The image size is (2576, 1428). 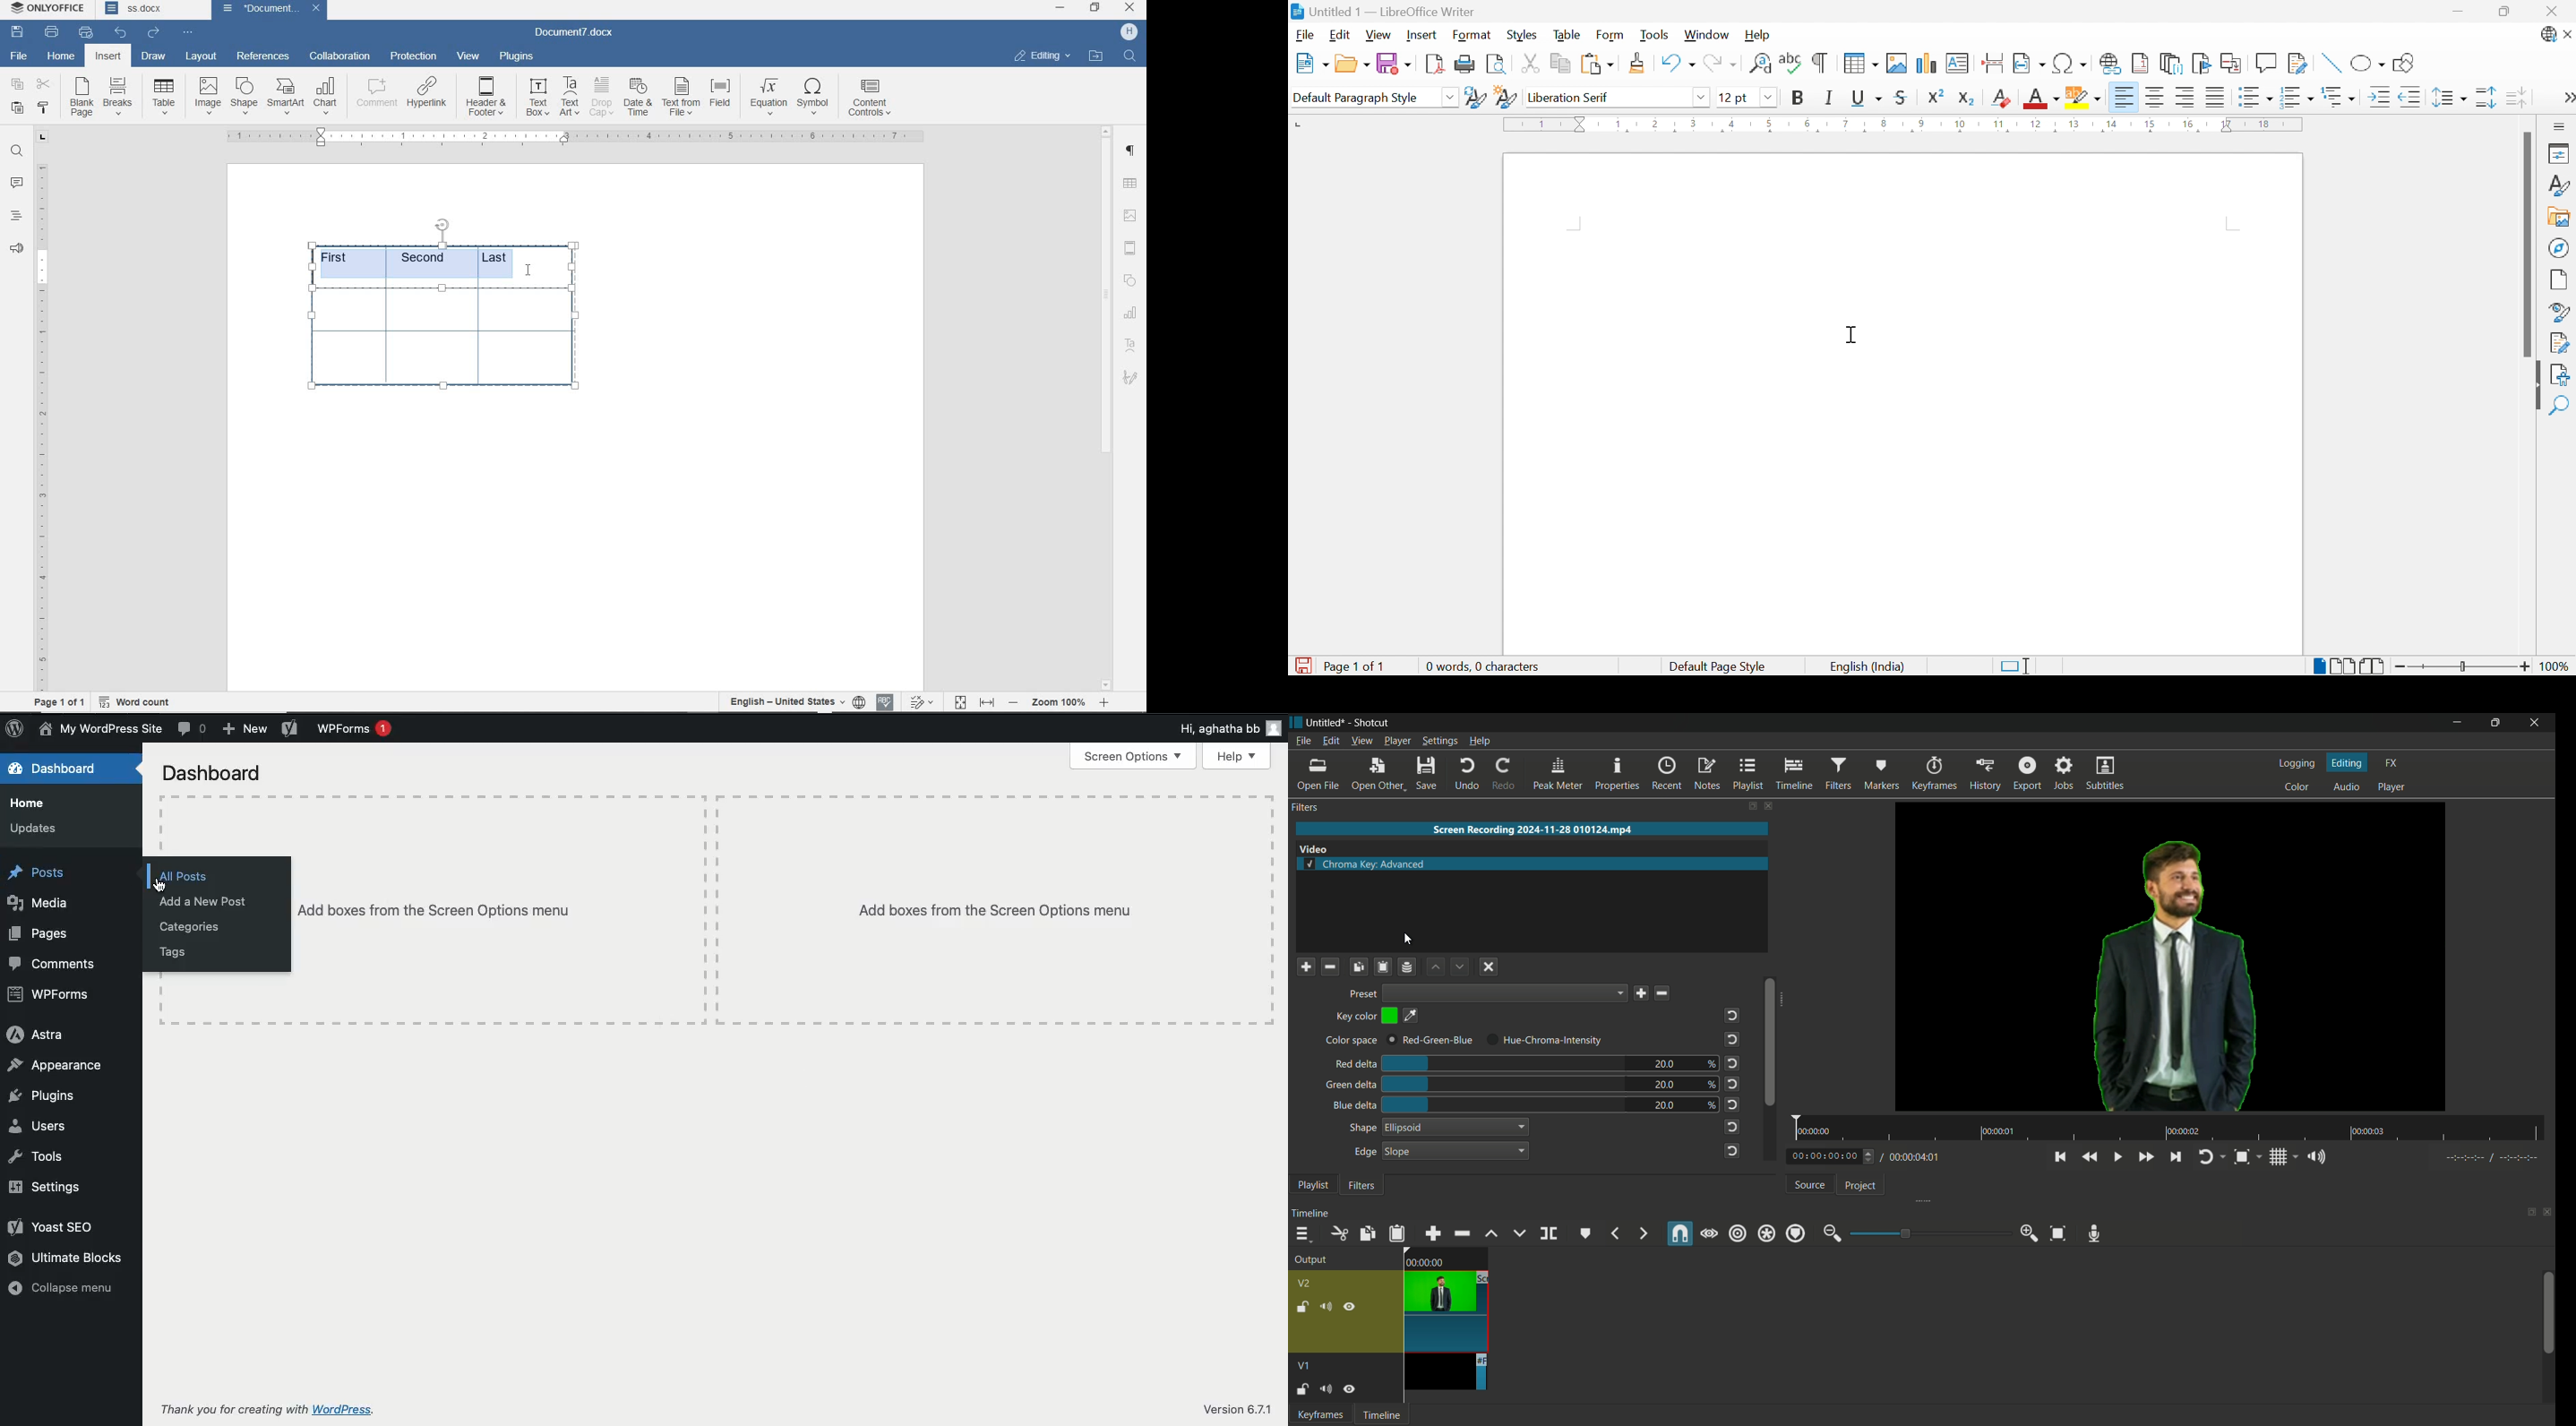 What do you see at coordinates (29, 804) in the screenshot?
I see `Home` at bounding box center [29, 804].